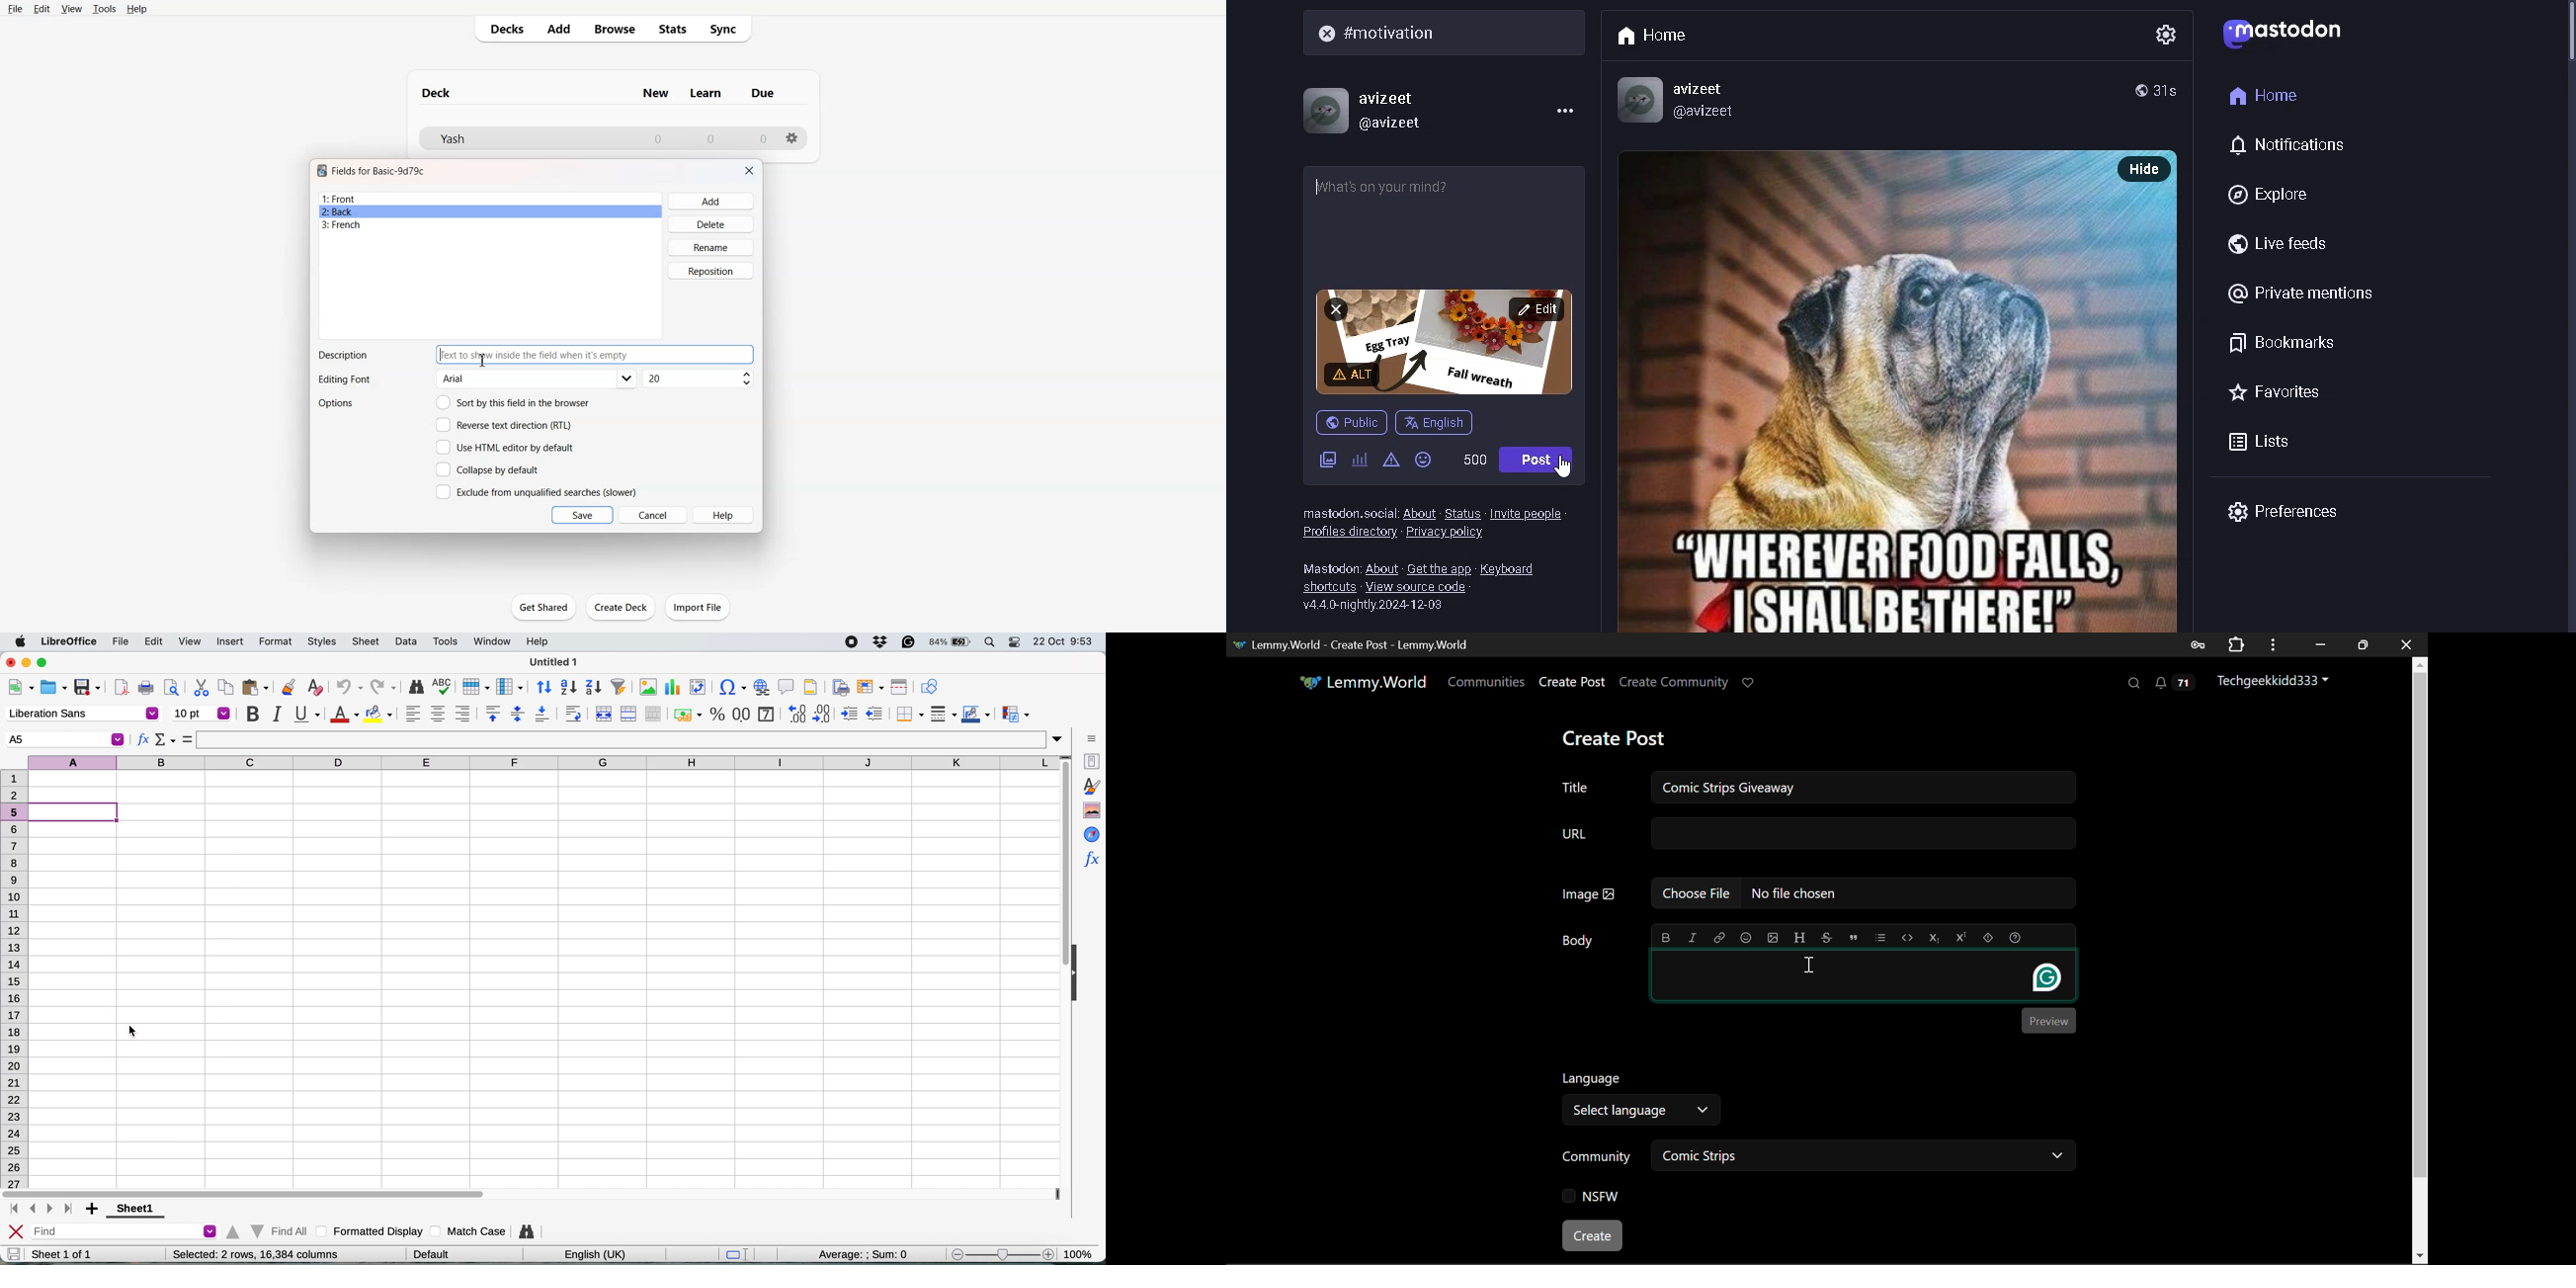 The width and height of the screenshot is (2576, 1288). Describe the element at coordinates (64, 740) in the screenshot. I see `selected cell` at that location.